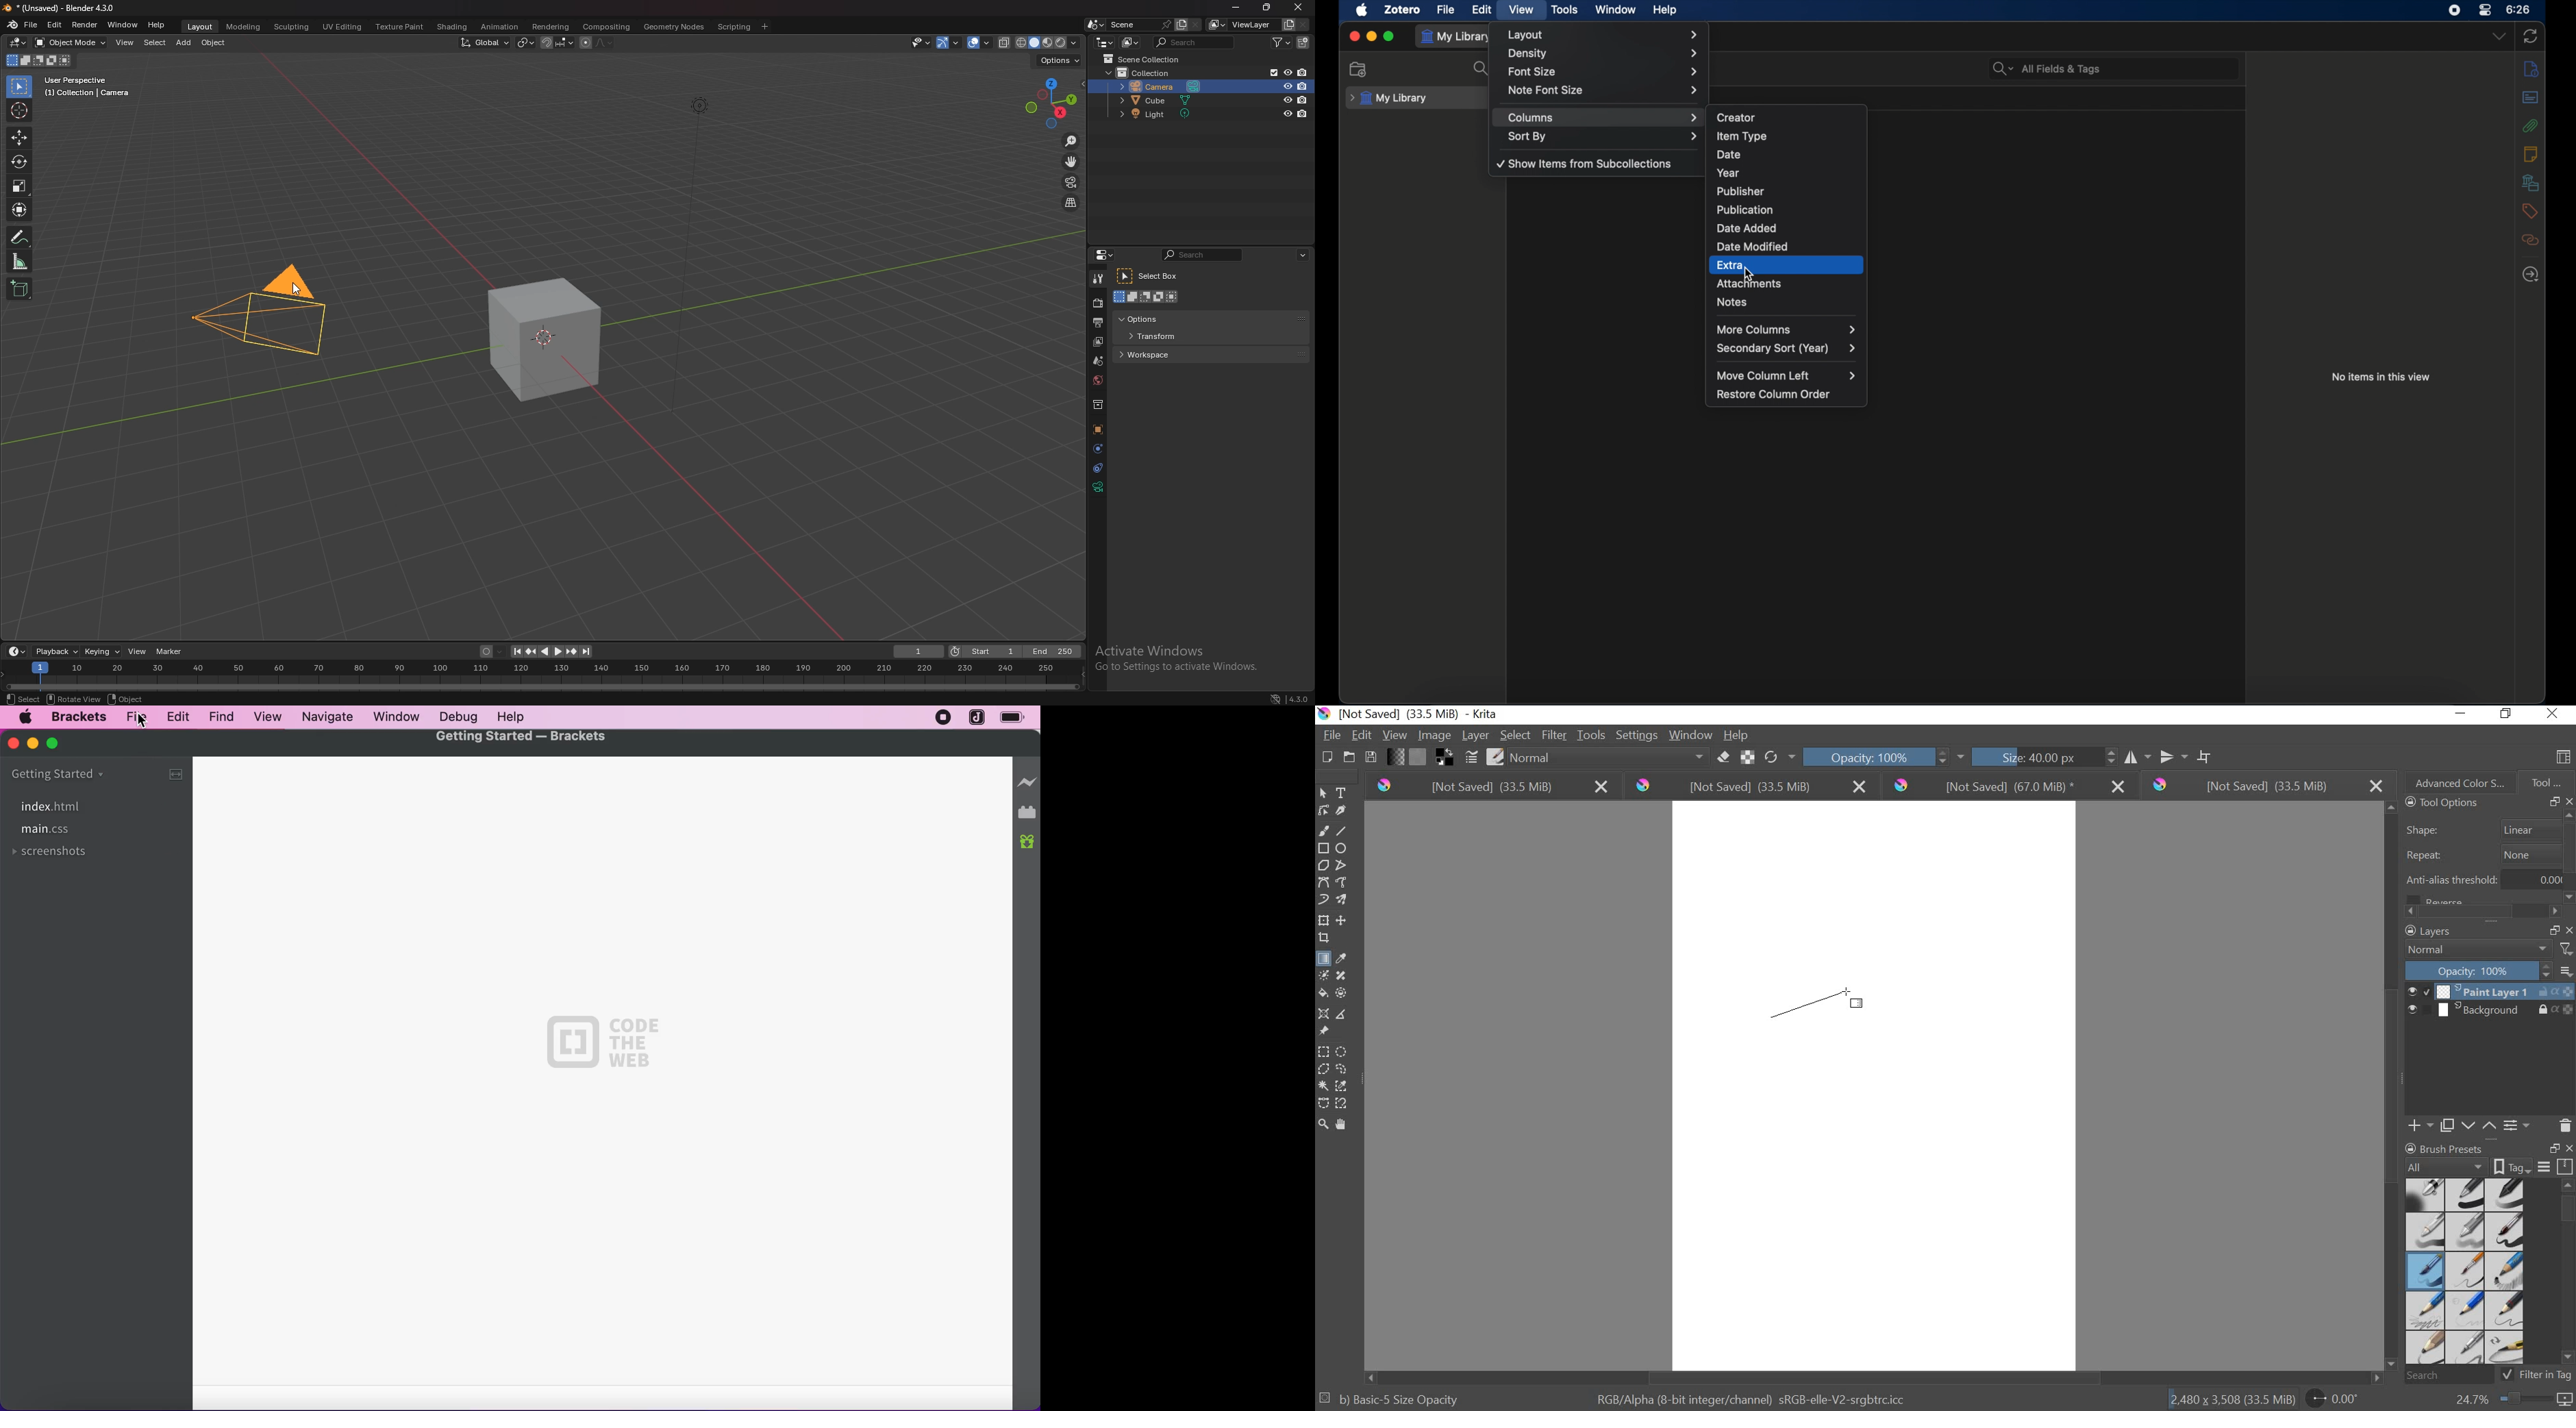 The image size is (2576, 1428). What do you see at coordinates (498, 26) in the screenshot?
I see `animation` at bounding box center [498, 26].